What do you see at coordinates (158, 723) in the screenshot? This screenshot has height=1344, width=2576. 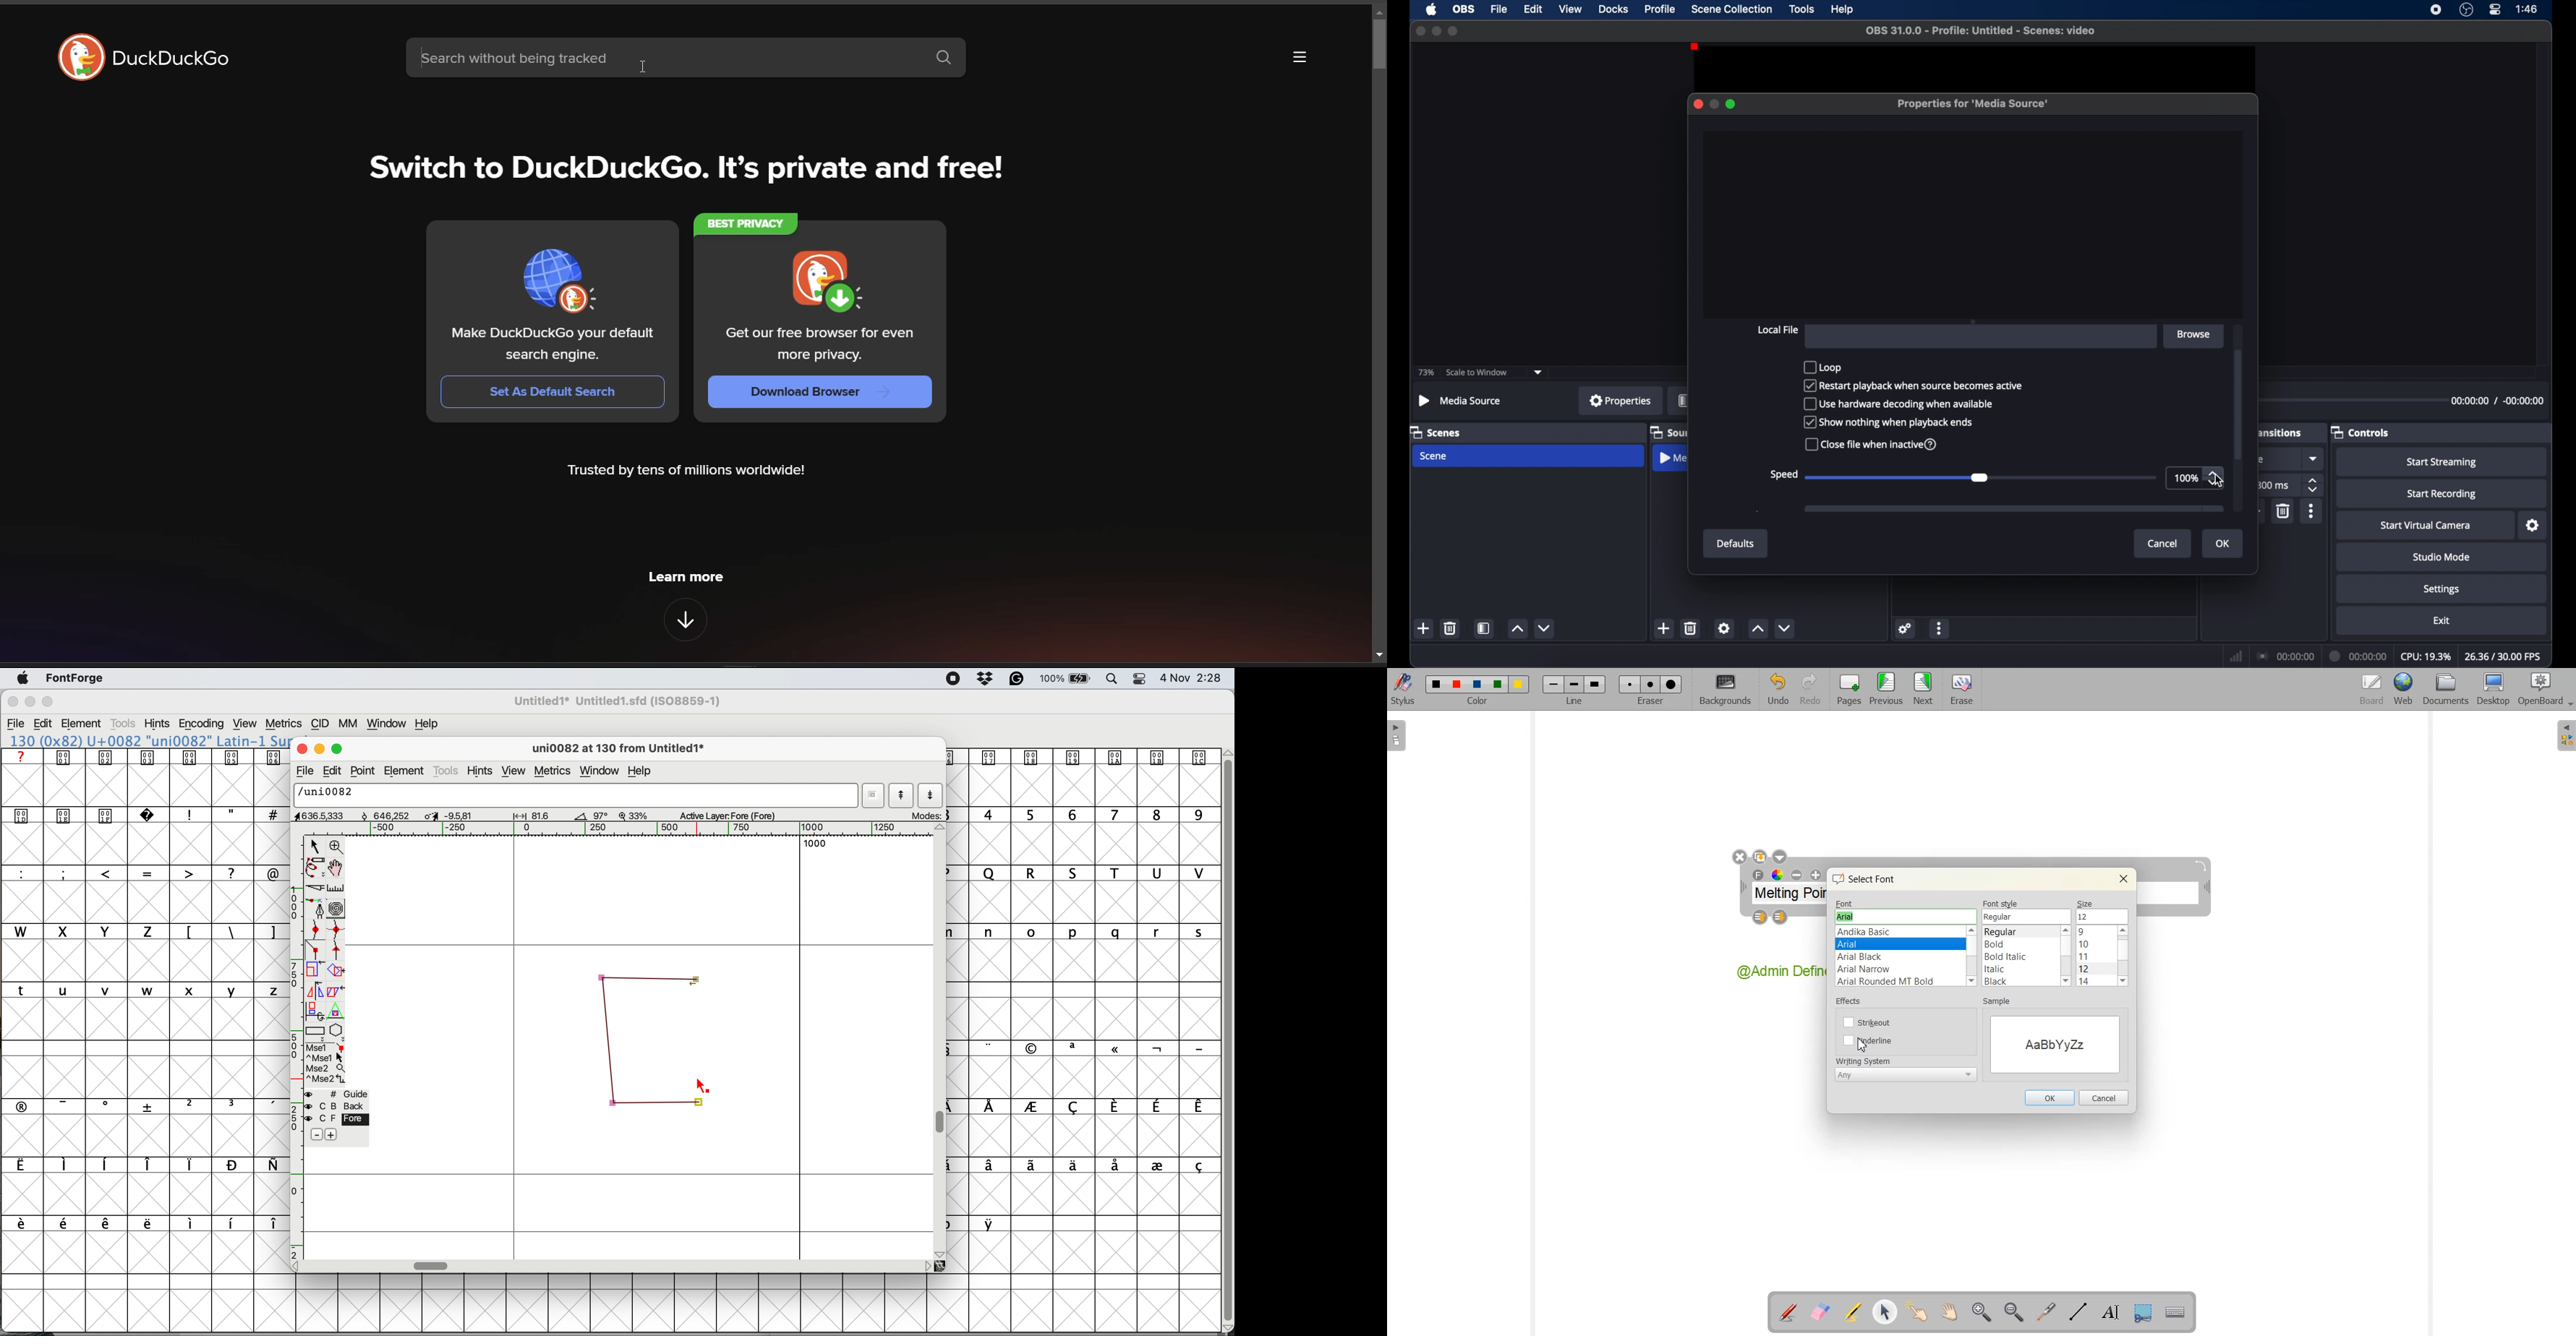 I see `hints` at bounding box center [158, 723].